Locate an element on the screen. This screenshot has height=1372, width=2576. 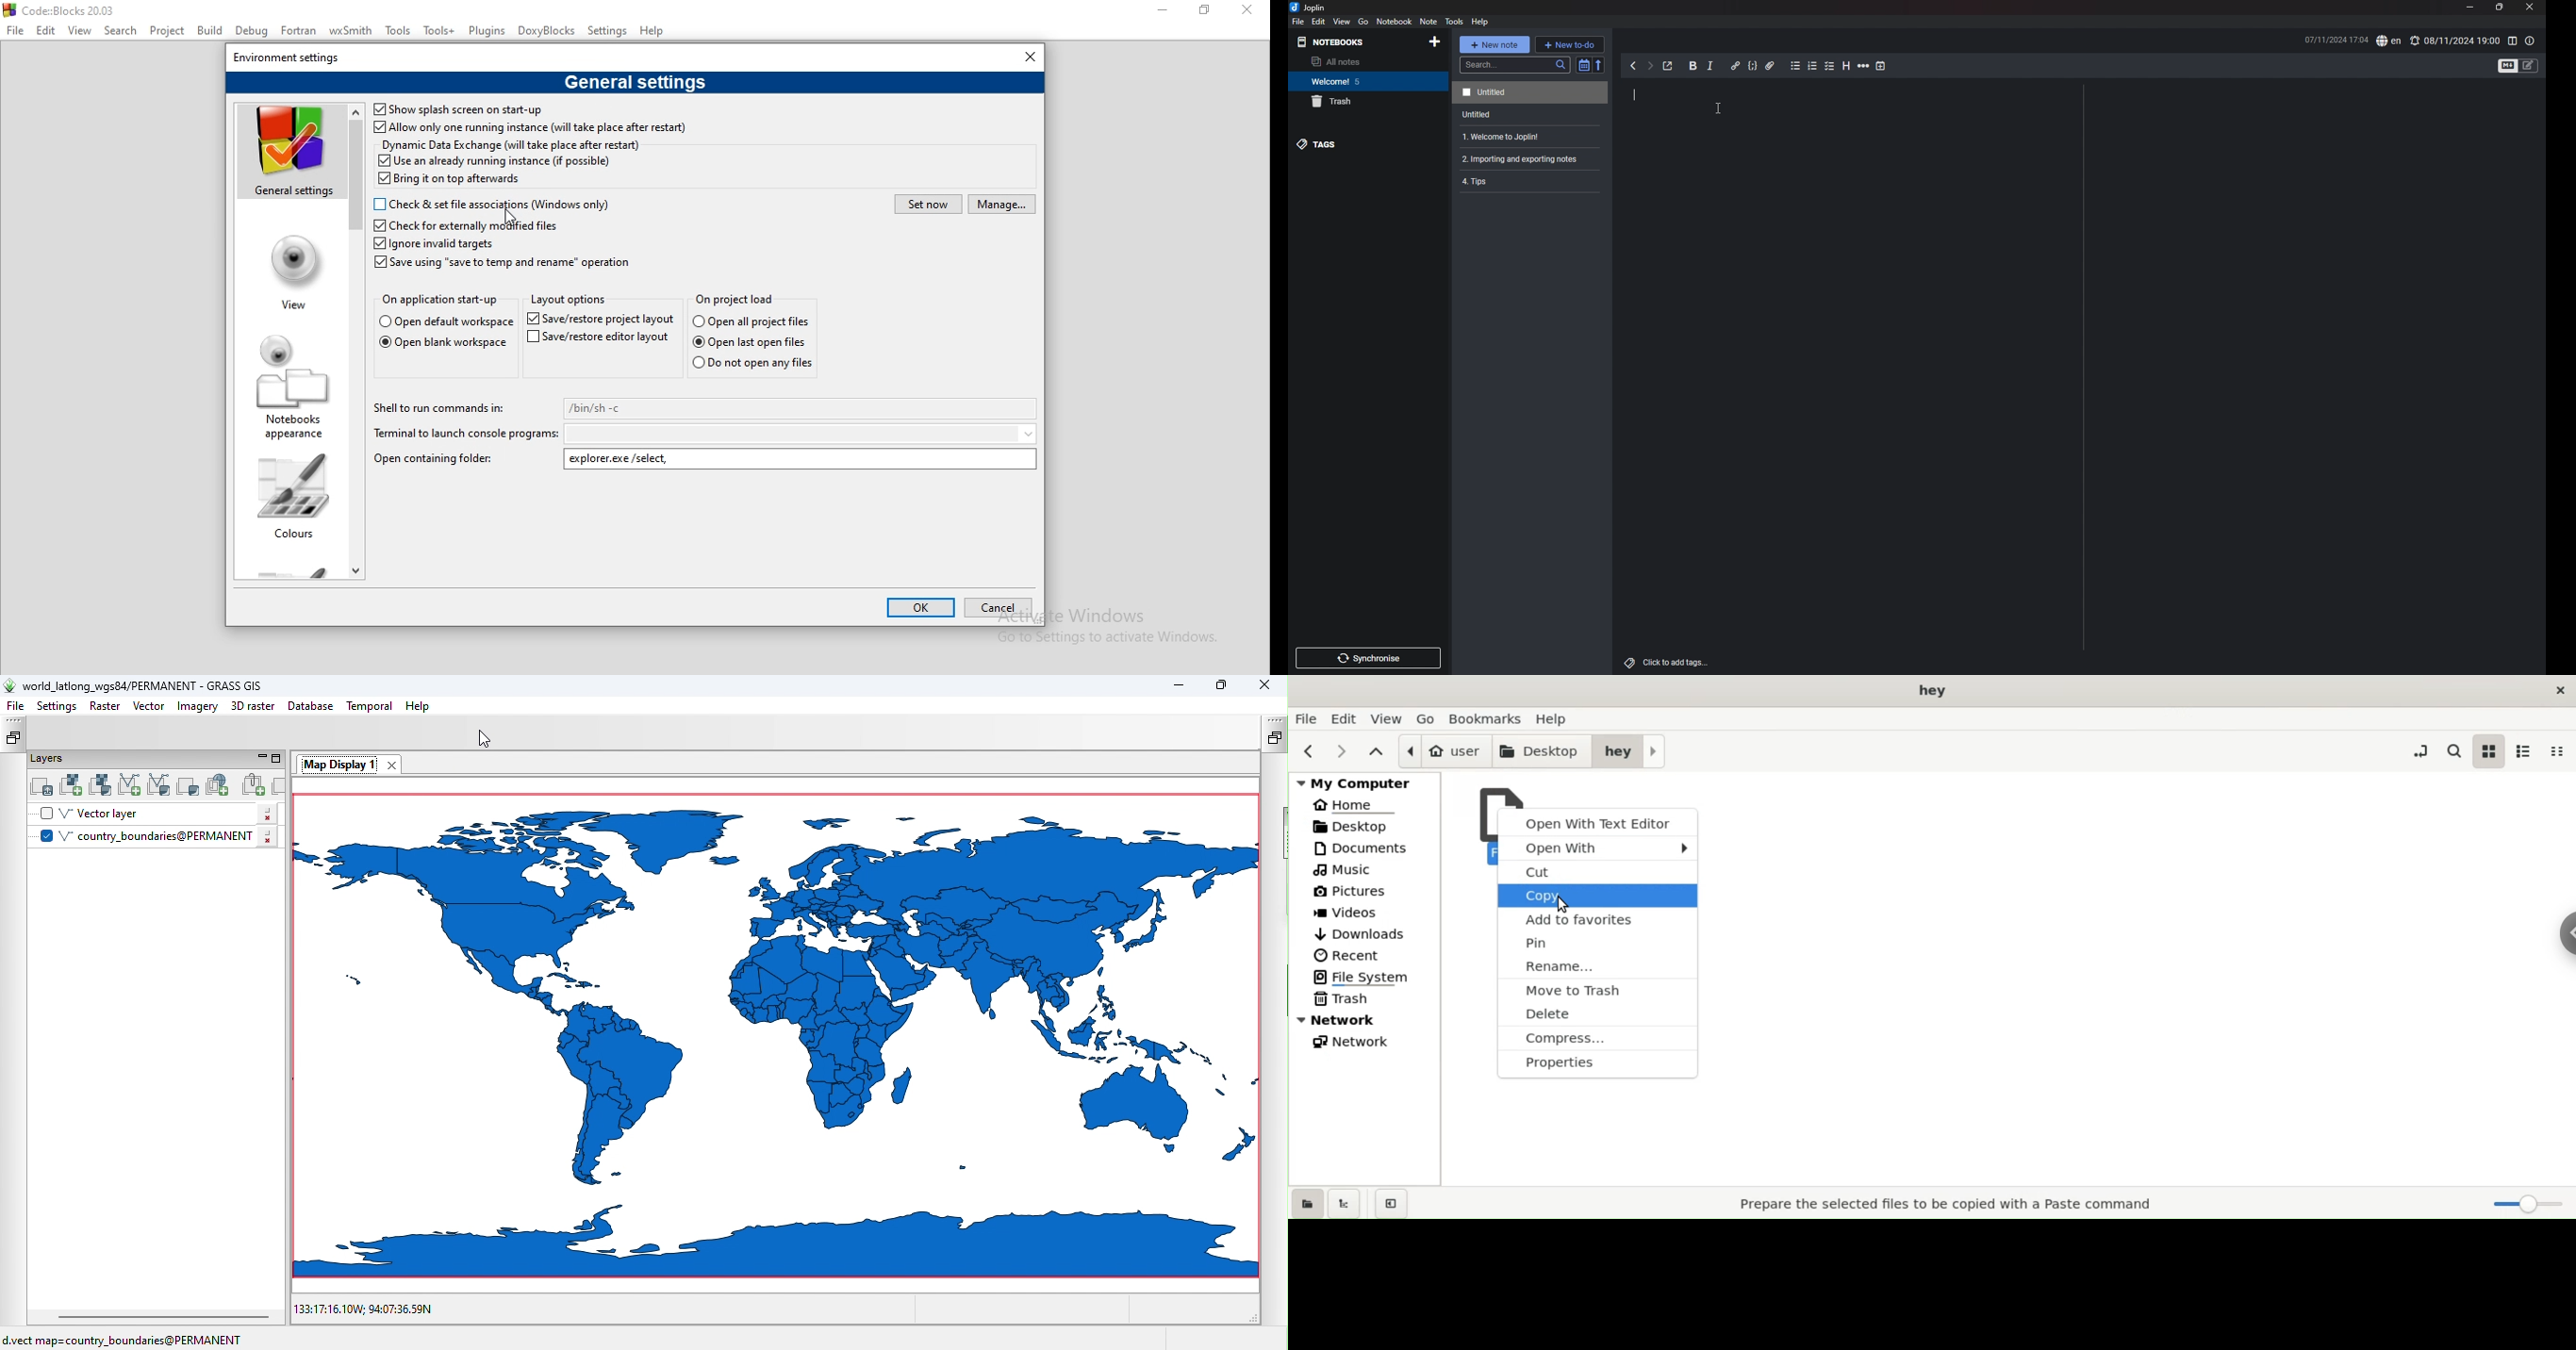
edit is located at coordinates (1318, 22).